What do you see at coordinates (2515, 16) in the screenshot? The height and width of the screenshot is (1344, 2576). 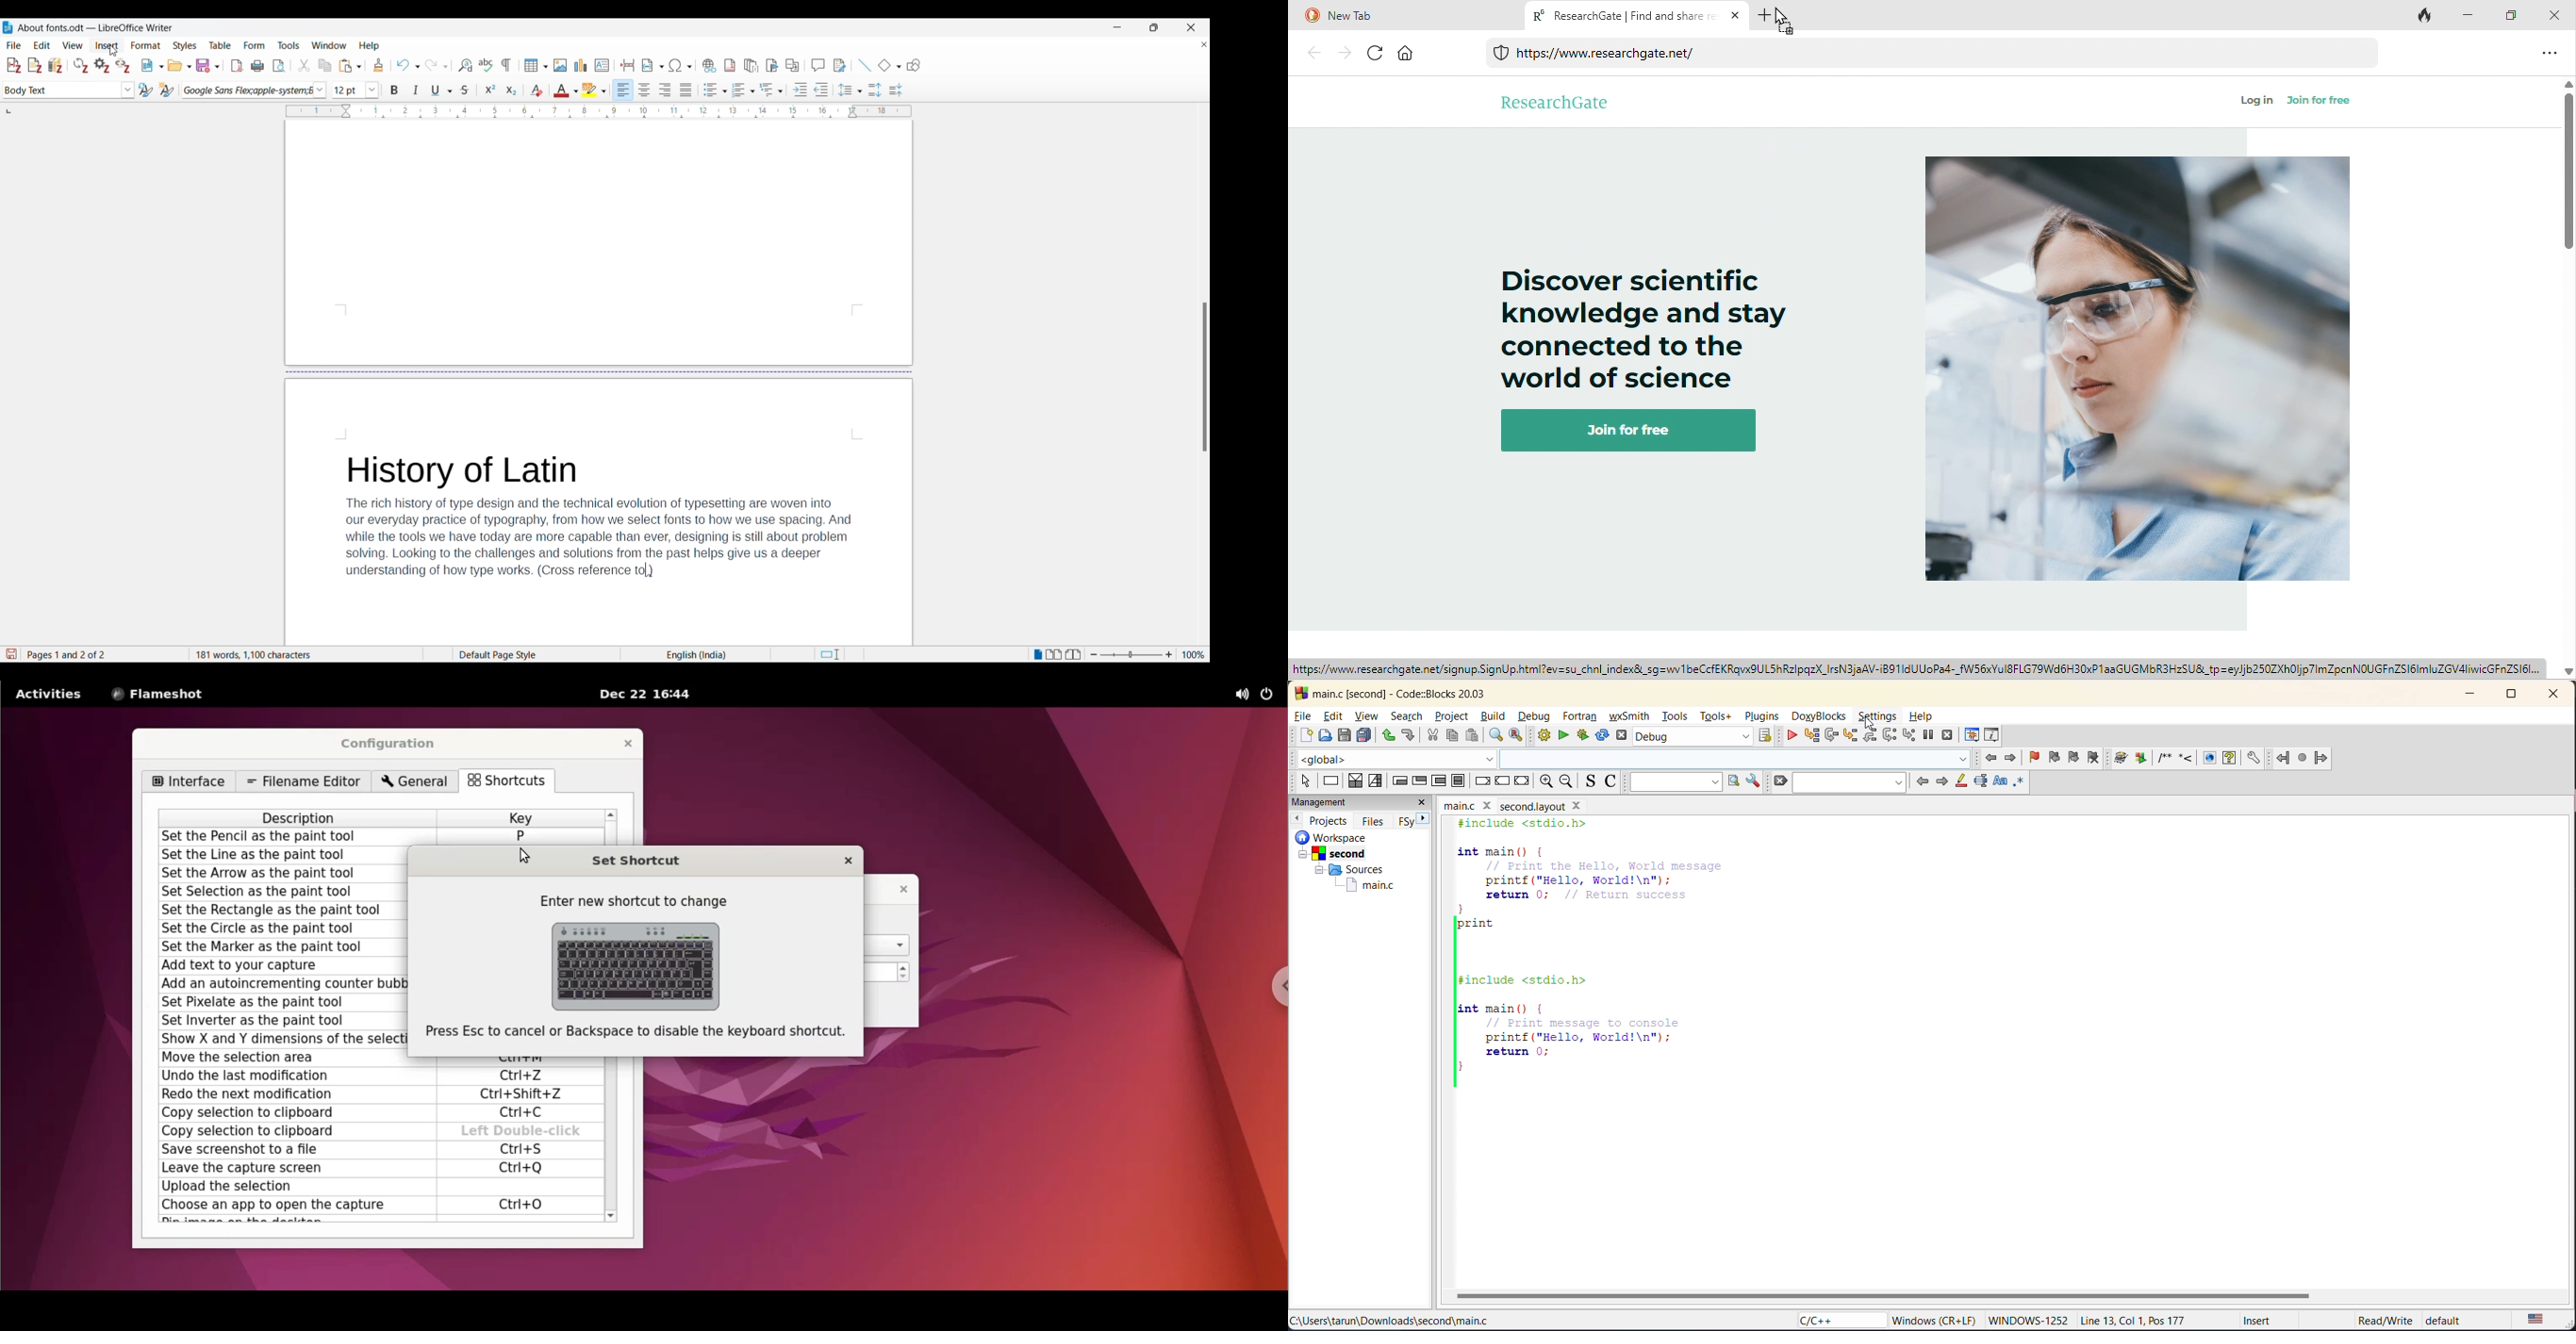 I see `maximize` at bounding box center [2515, 16].